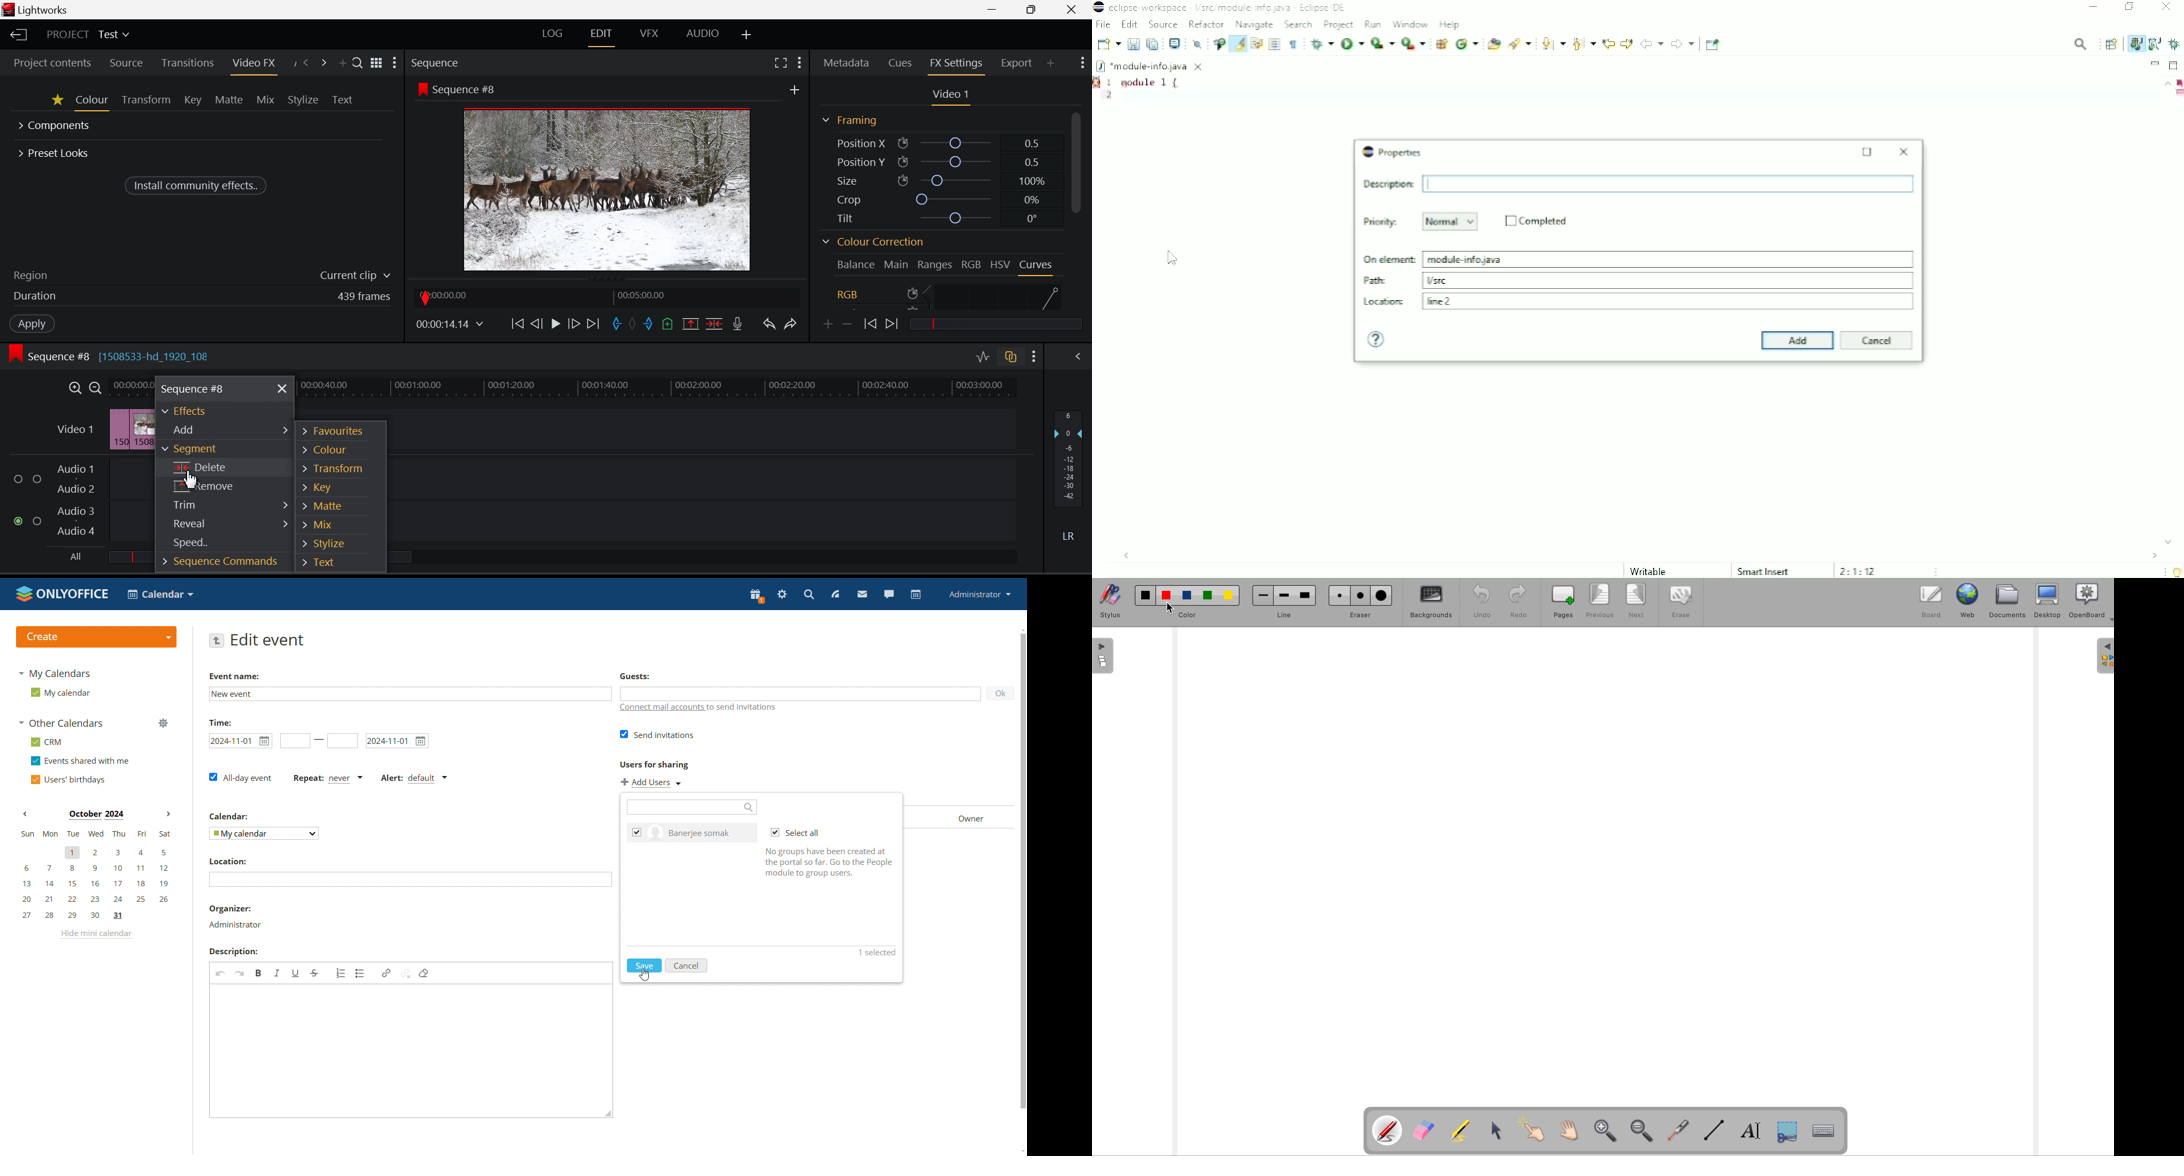 The width and height of the screenshot is (2184, 1176). Describe the element at coordinates (607, 297) in the screenshot. I see `Project Timeline Navigator` at that location.